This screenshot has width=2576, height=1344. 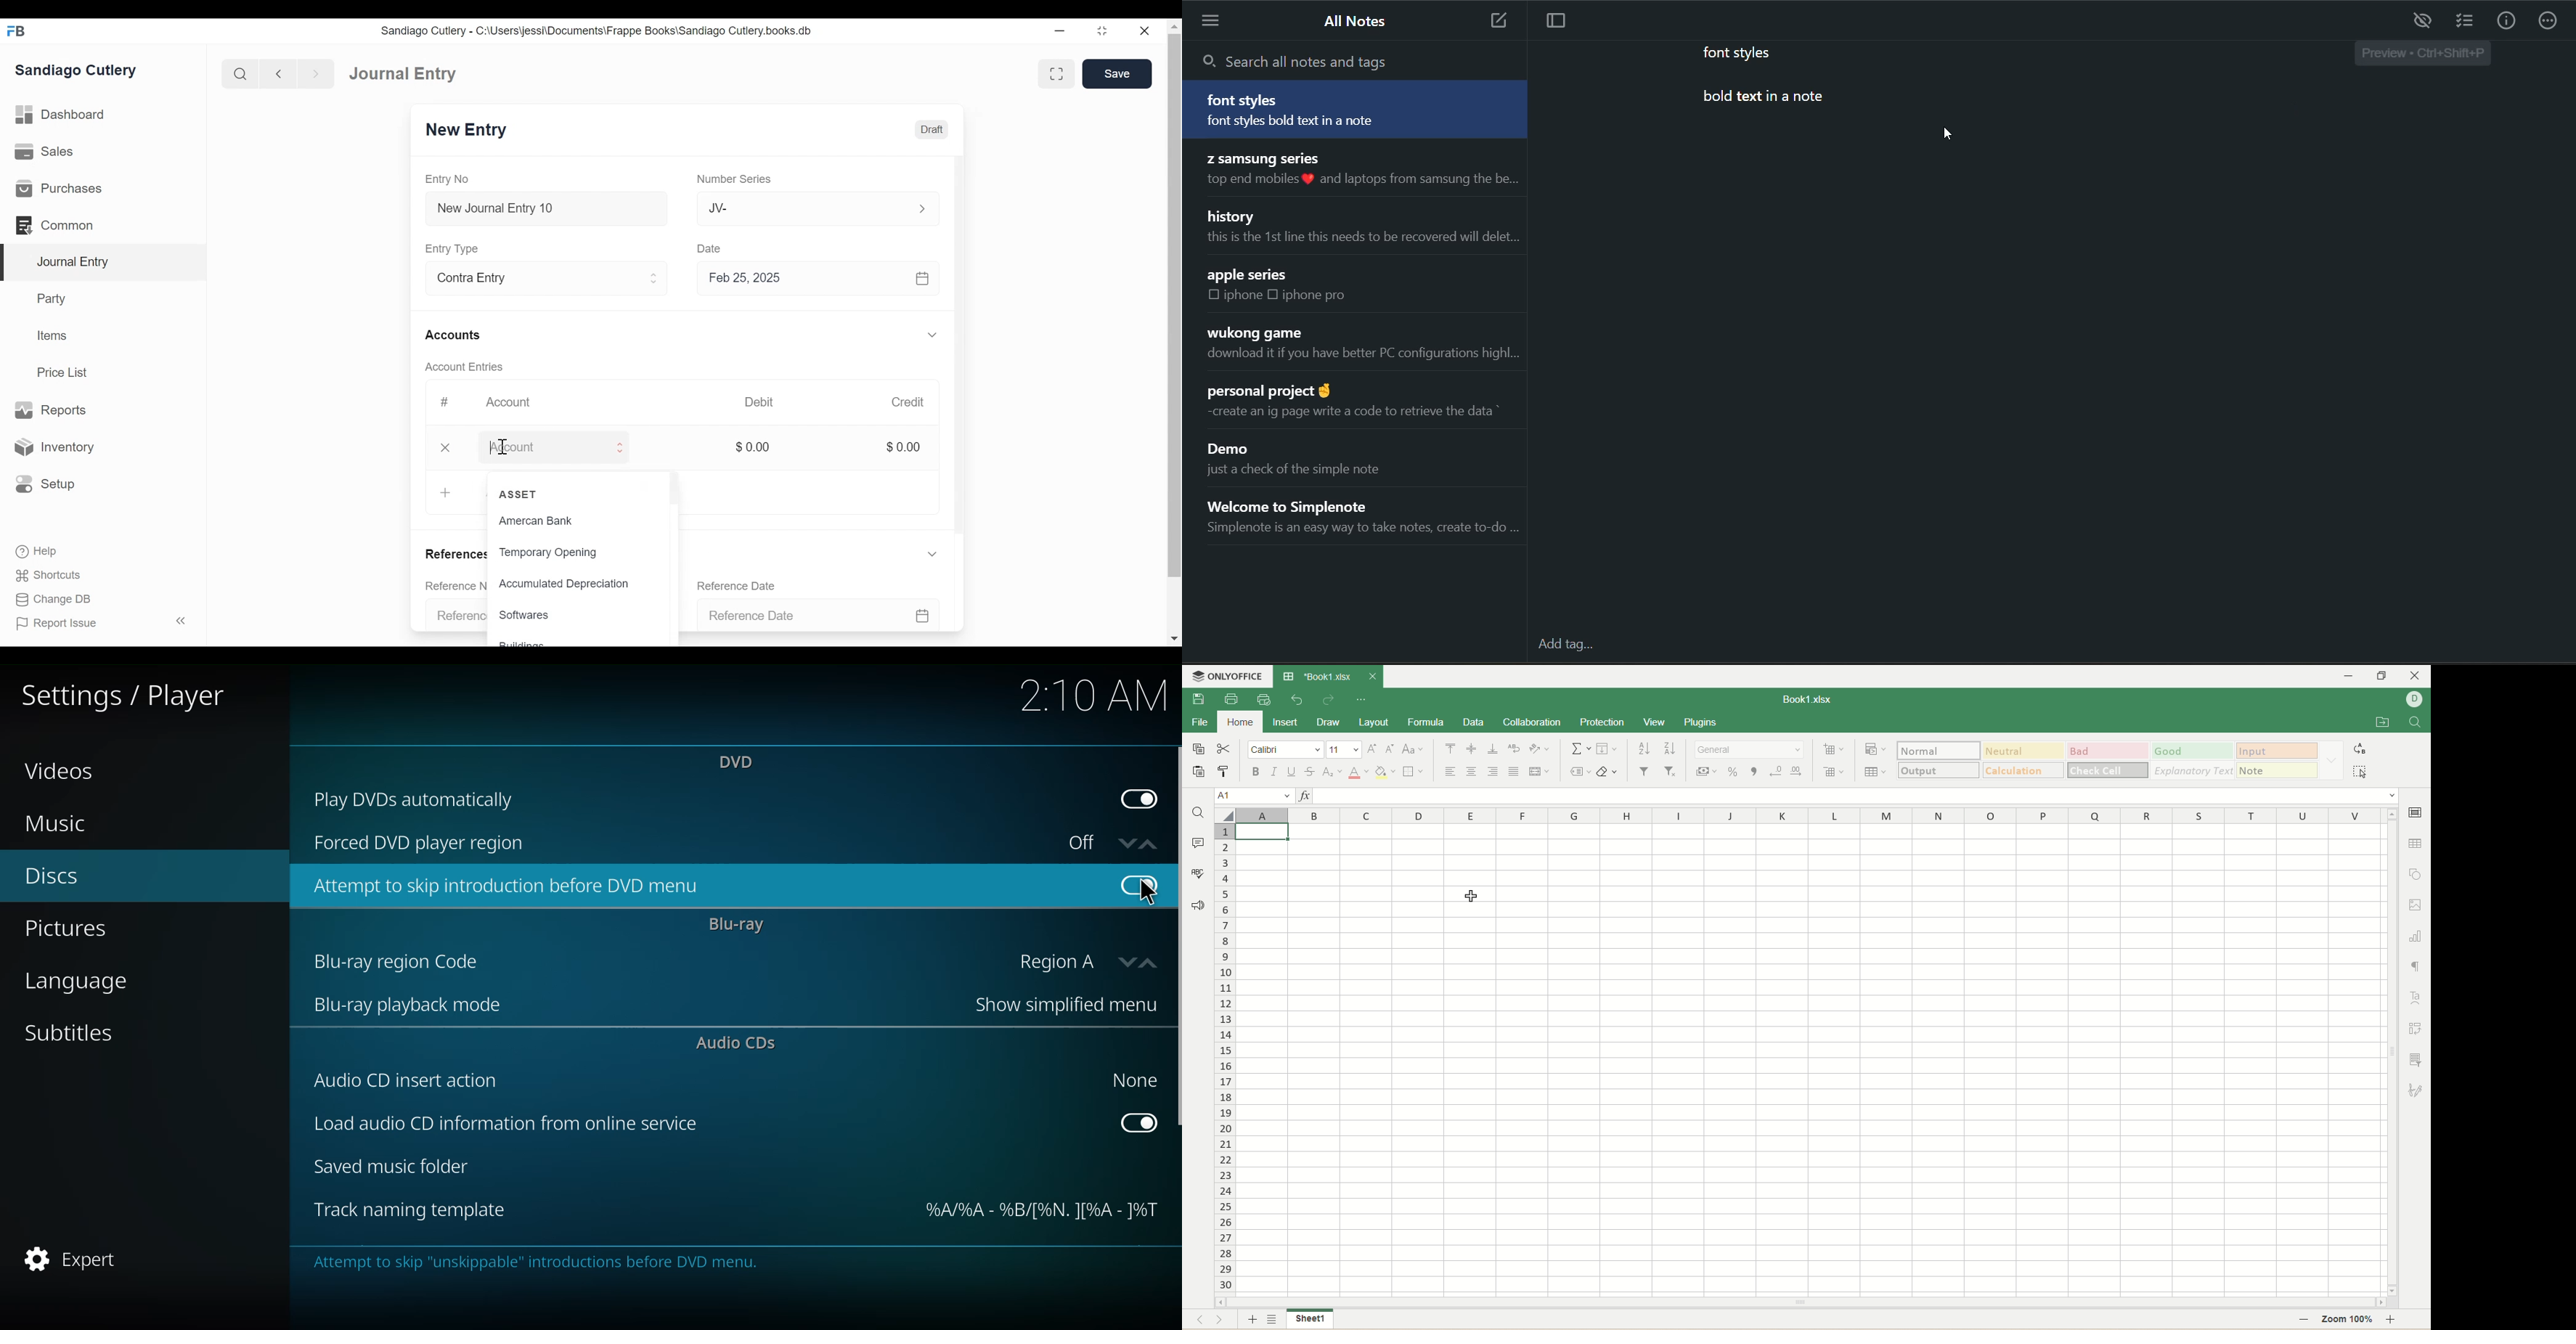 What do you see at coordinates (756, 446) in the screenshot?
I see `$0.00` at bounding box center [756, 446].